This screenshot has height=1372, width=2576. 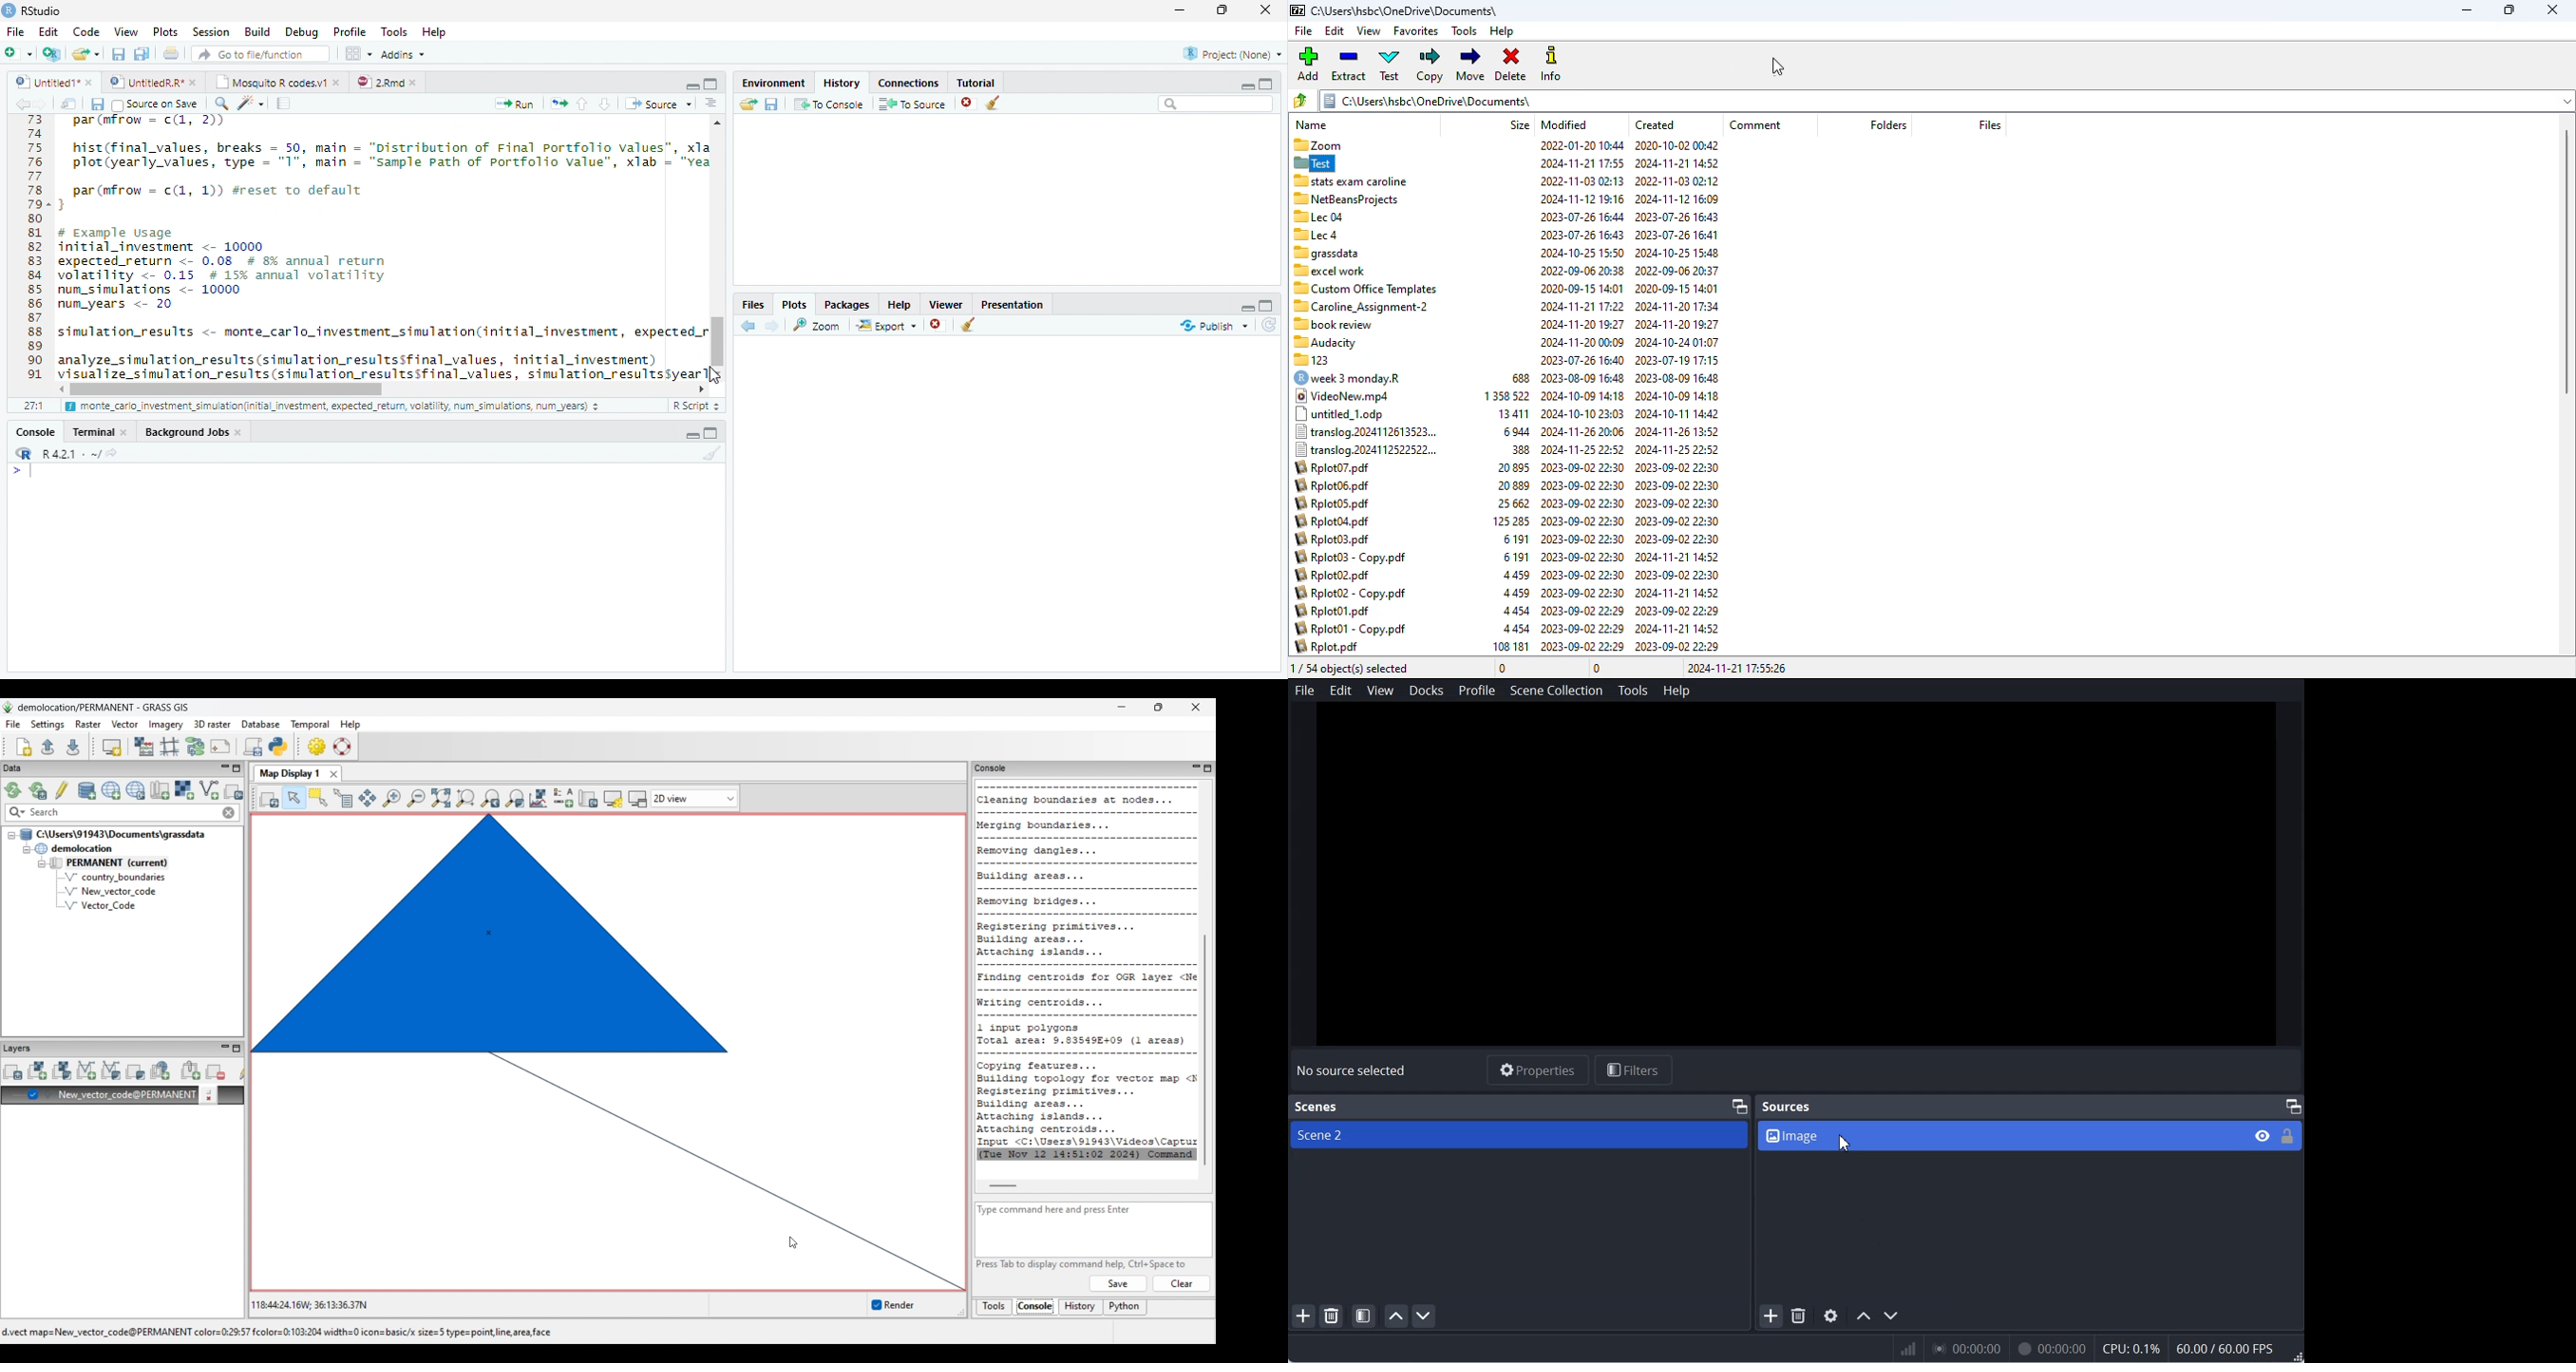 What do you see at coordinates (1520, 377) in the screenshot?
I see `688` at bounding box center [1520, 377].